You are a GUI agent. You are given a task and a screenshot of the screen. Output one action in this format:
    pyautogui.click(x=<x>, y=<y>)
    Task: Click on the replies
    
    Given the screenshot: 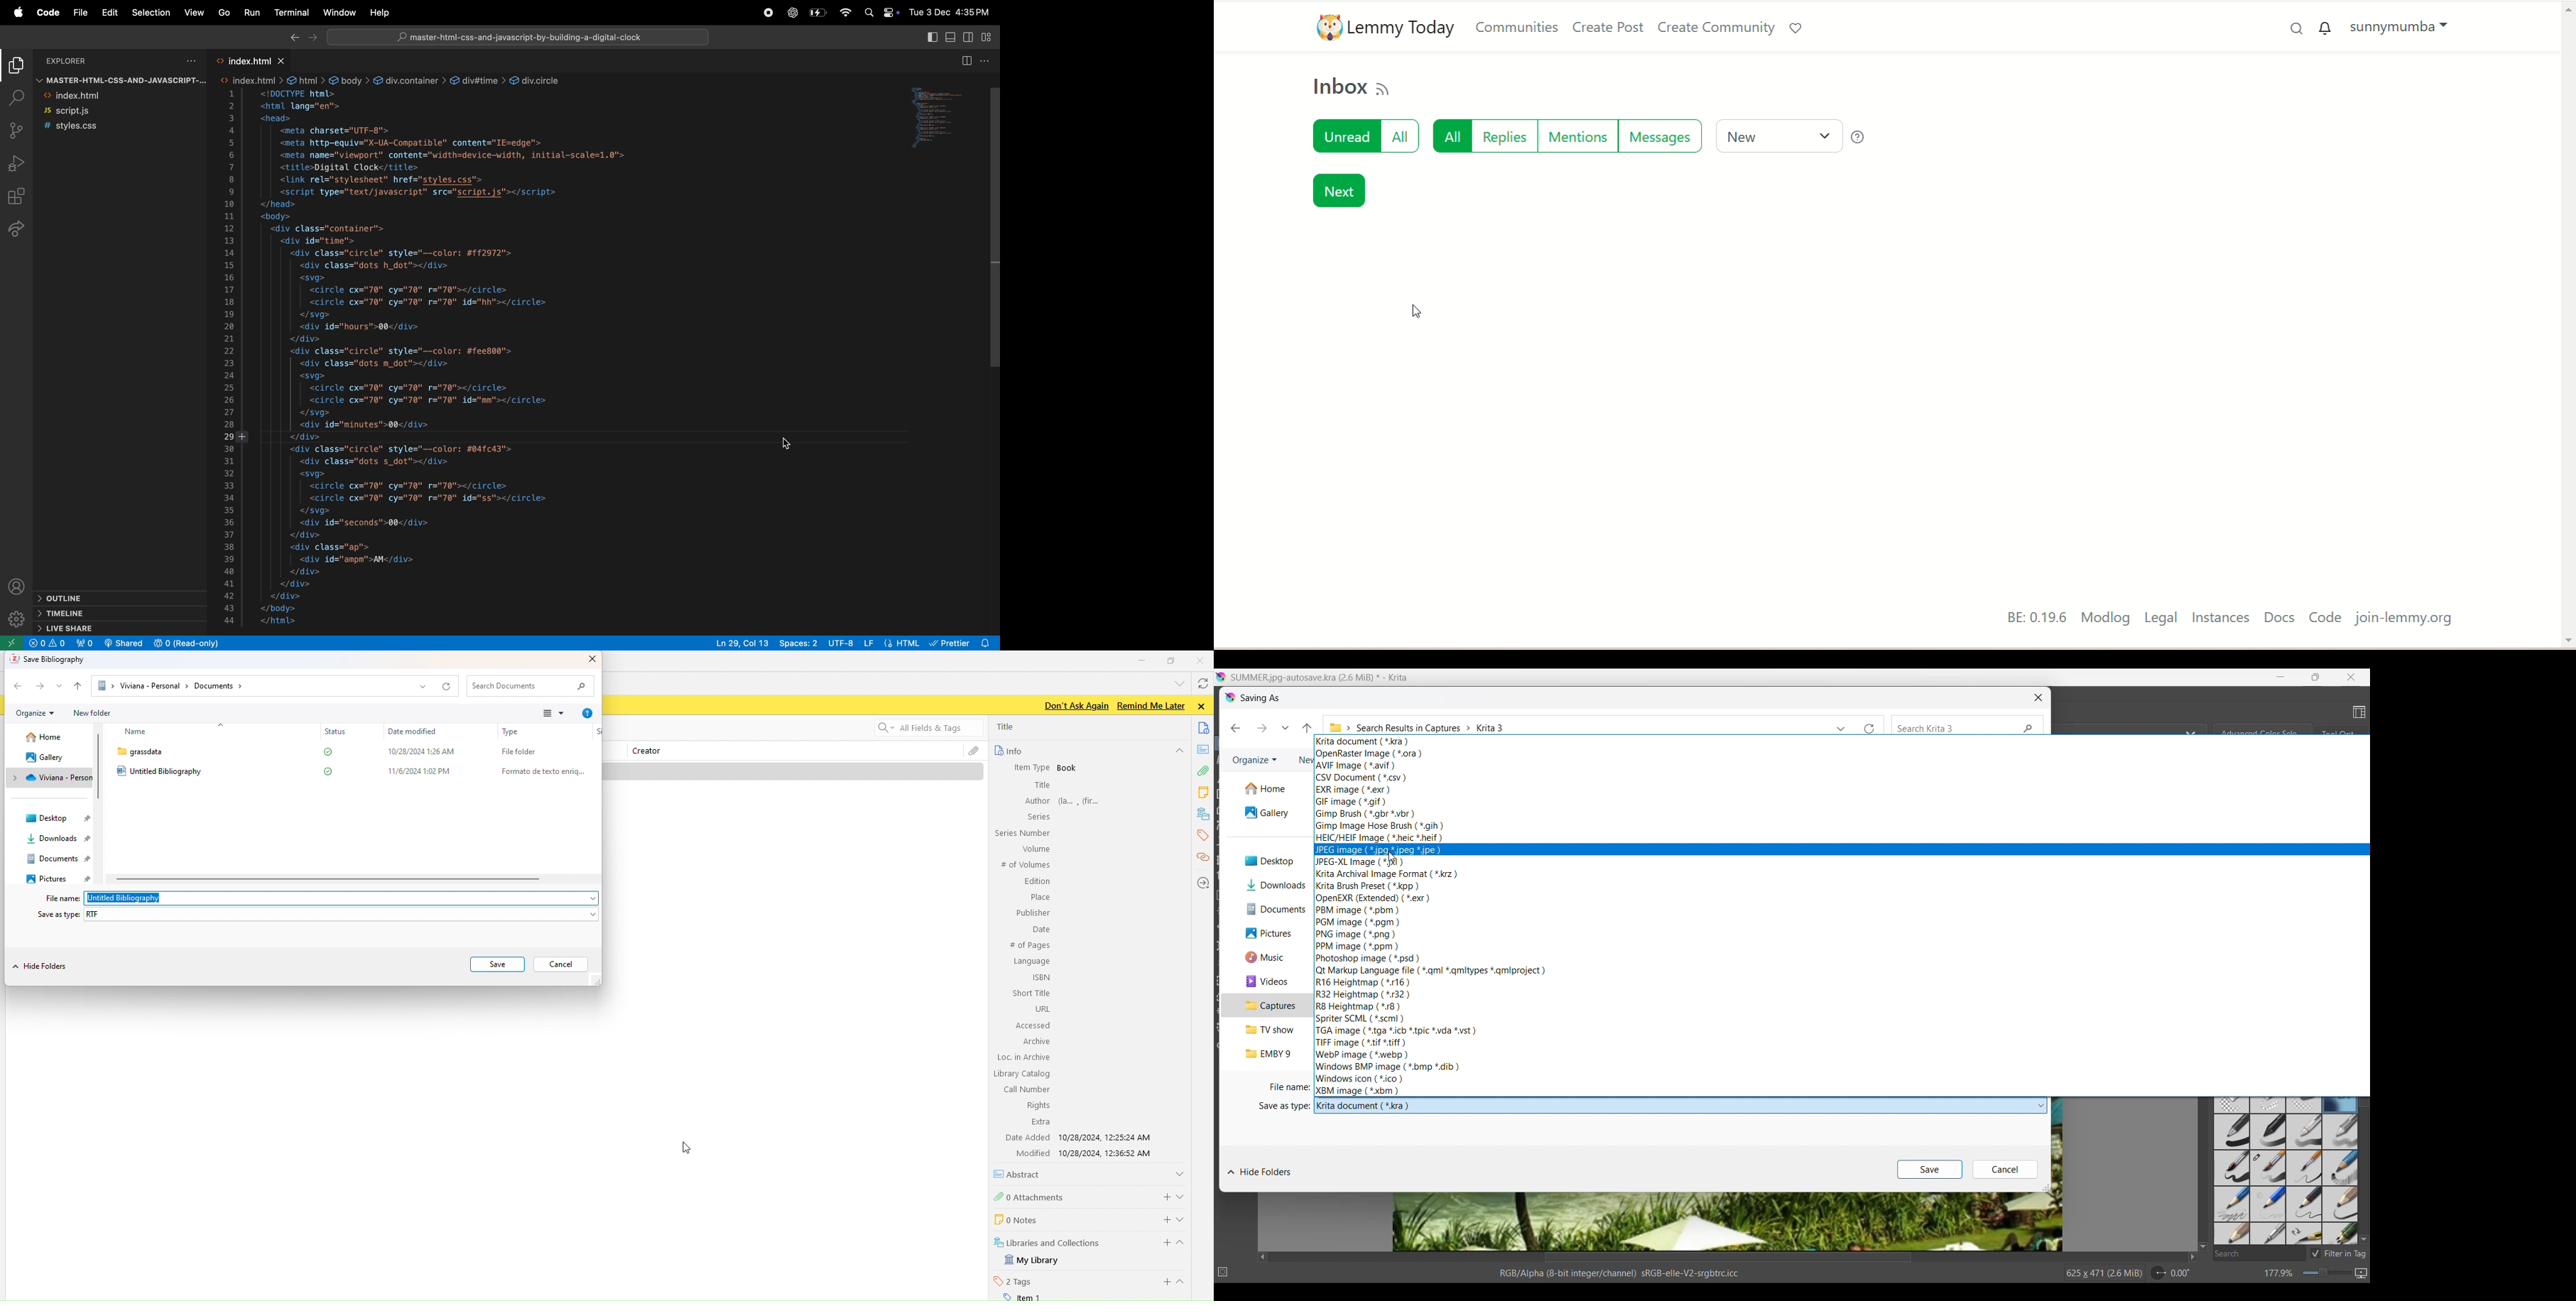 What is the action you would take?
    pyautogui.click(x=1505, y=139)
    